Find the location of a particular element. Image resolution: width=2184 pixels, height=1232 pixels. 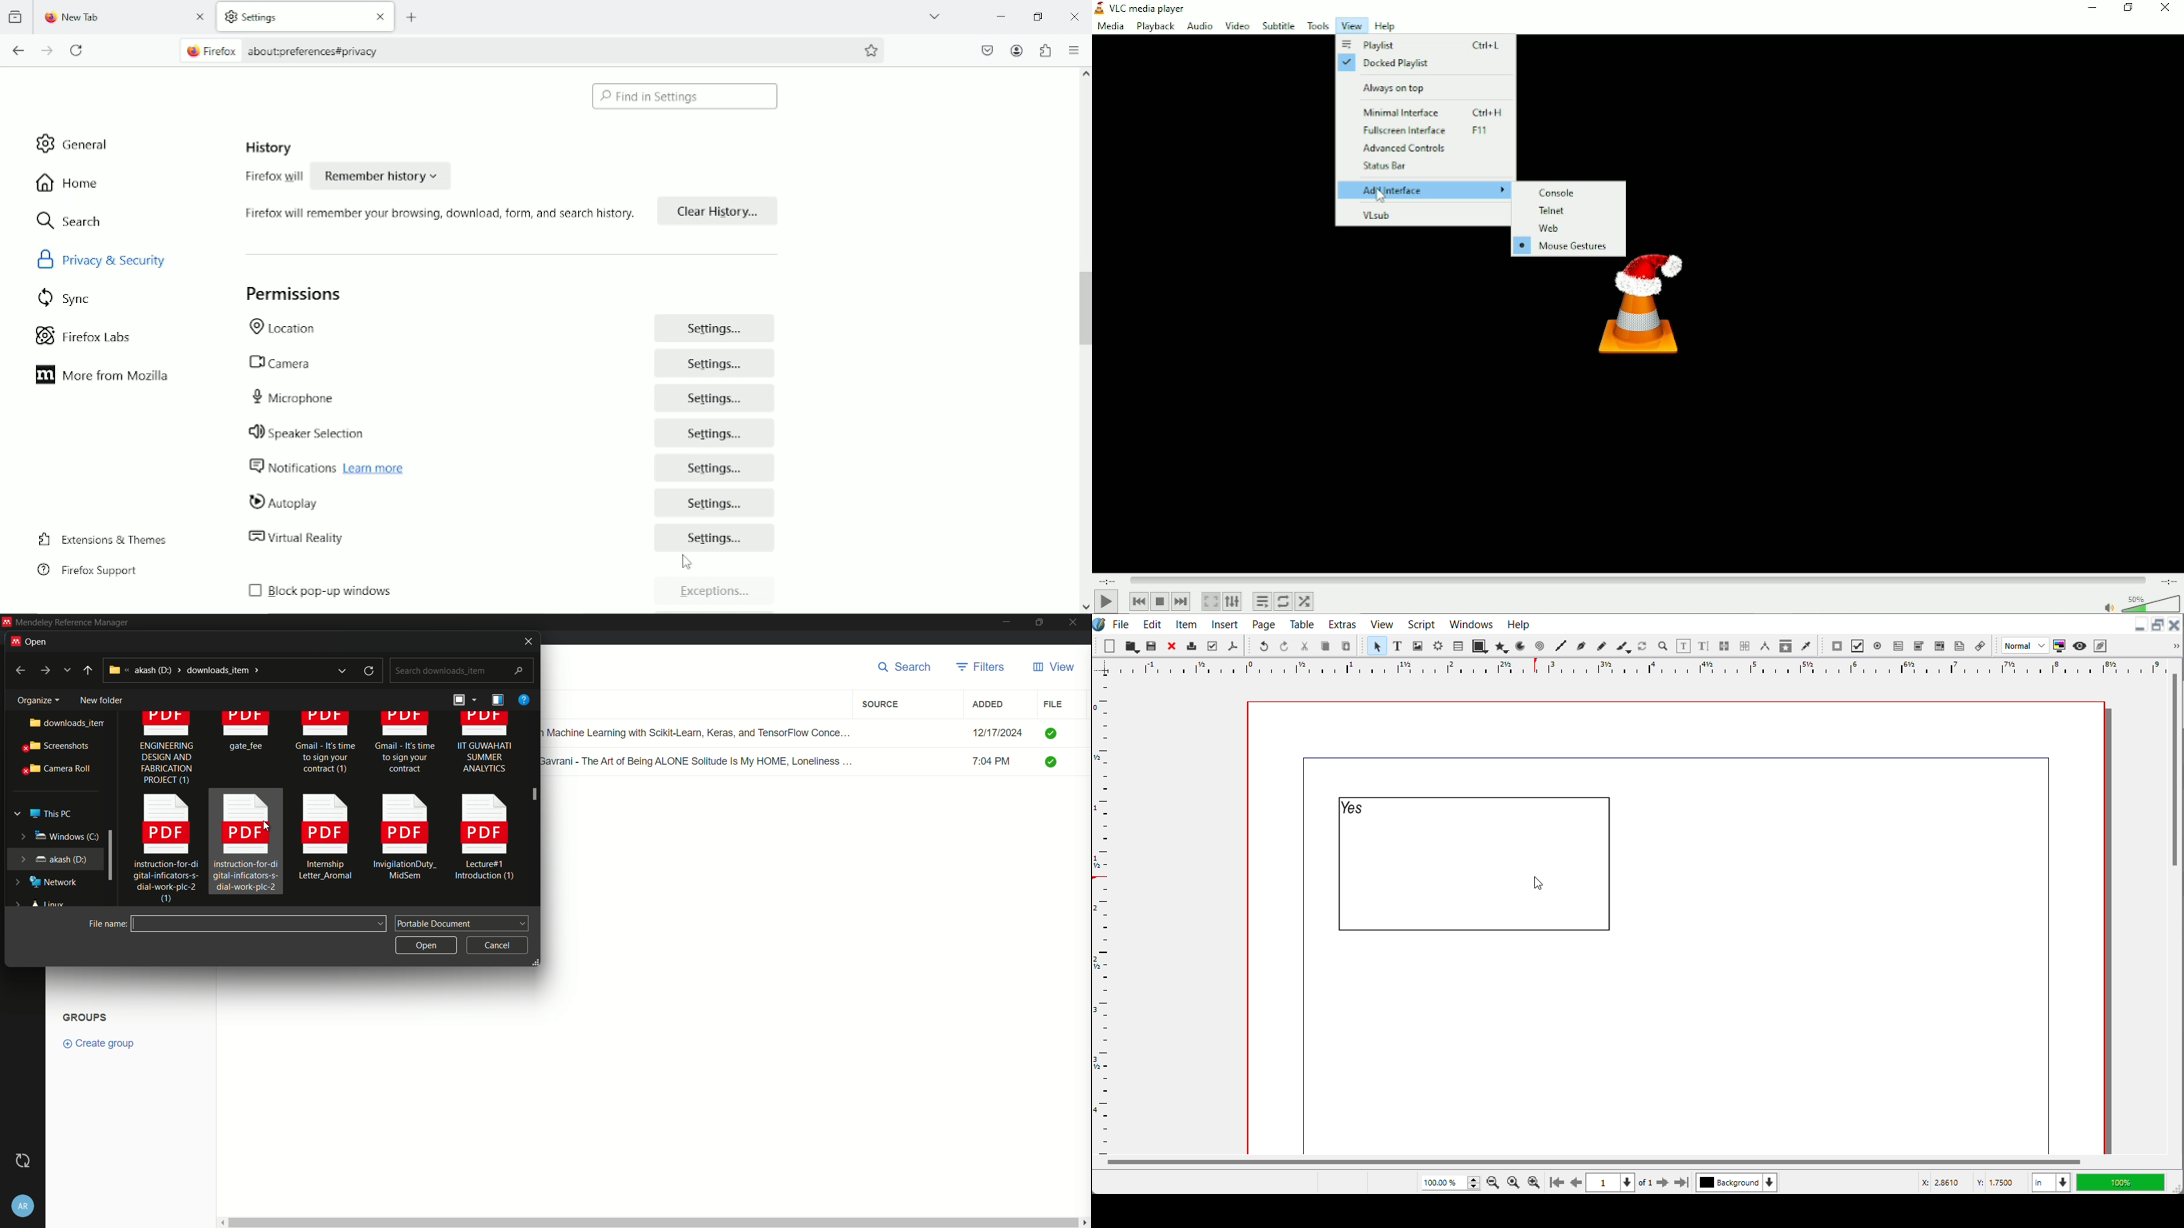

create group is located at coordinates (105, 1043).